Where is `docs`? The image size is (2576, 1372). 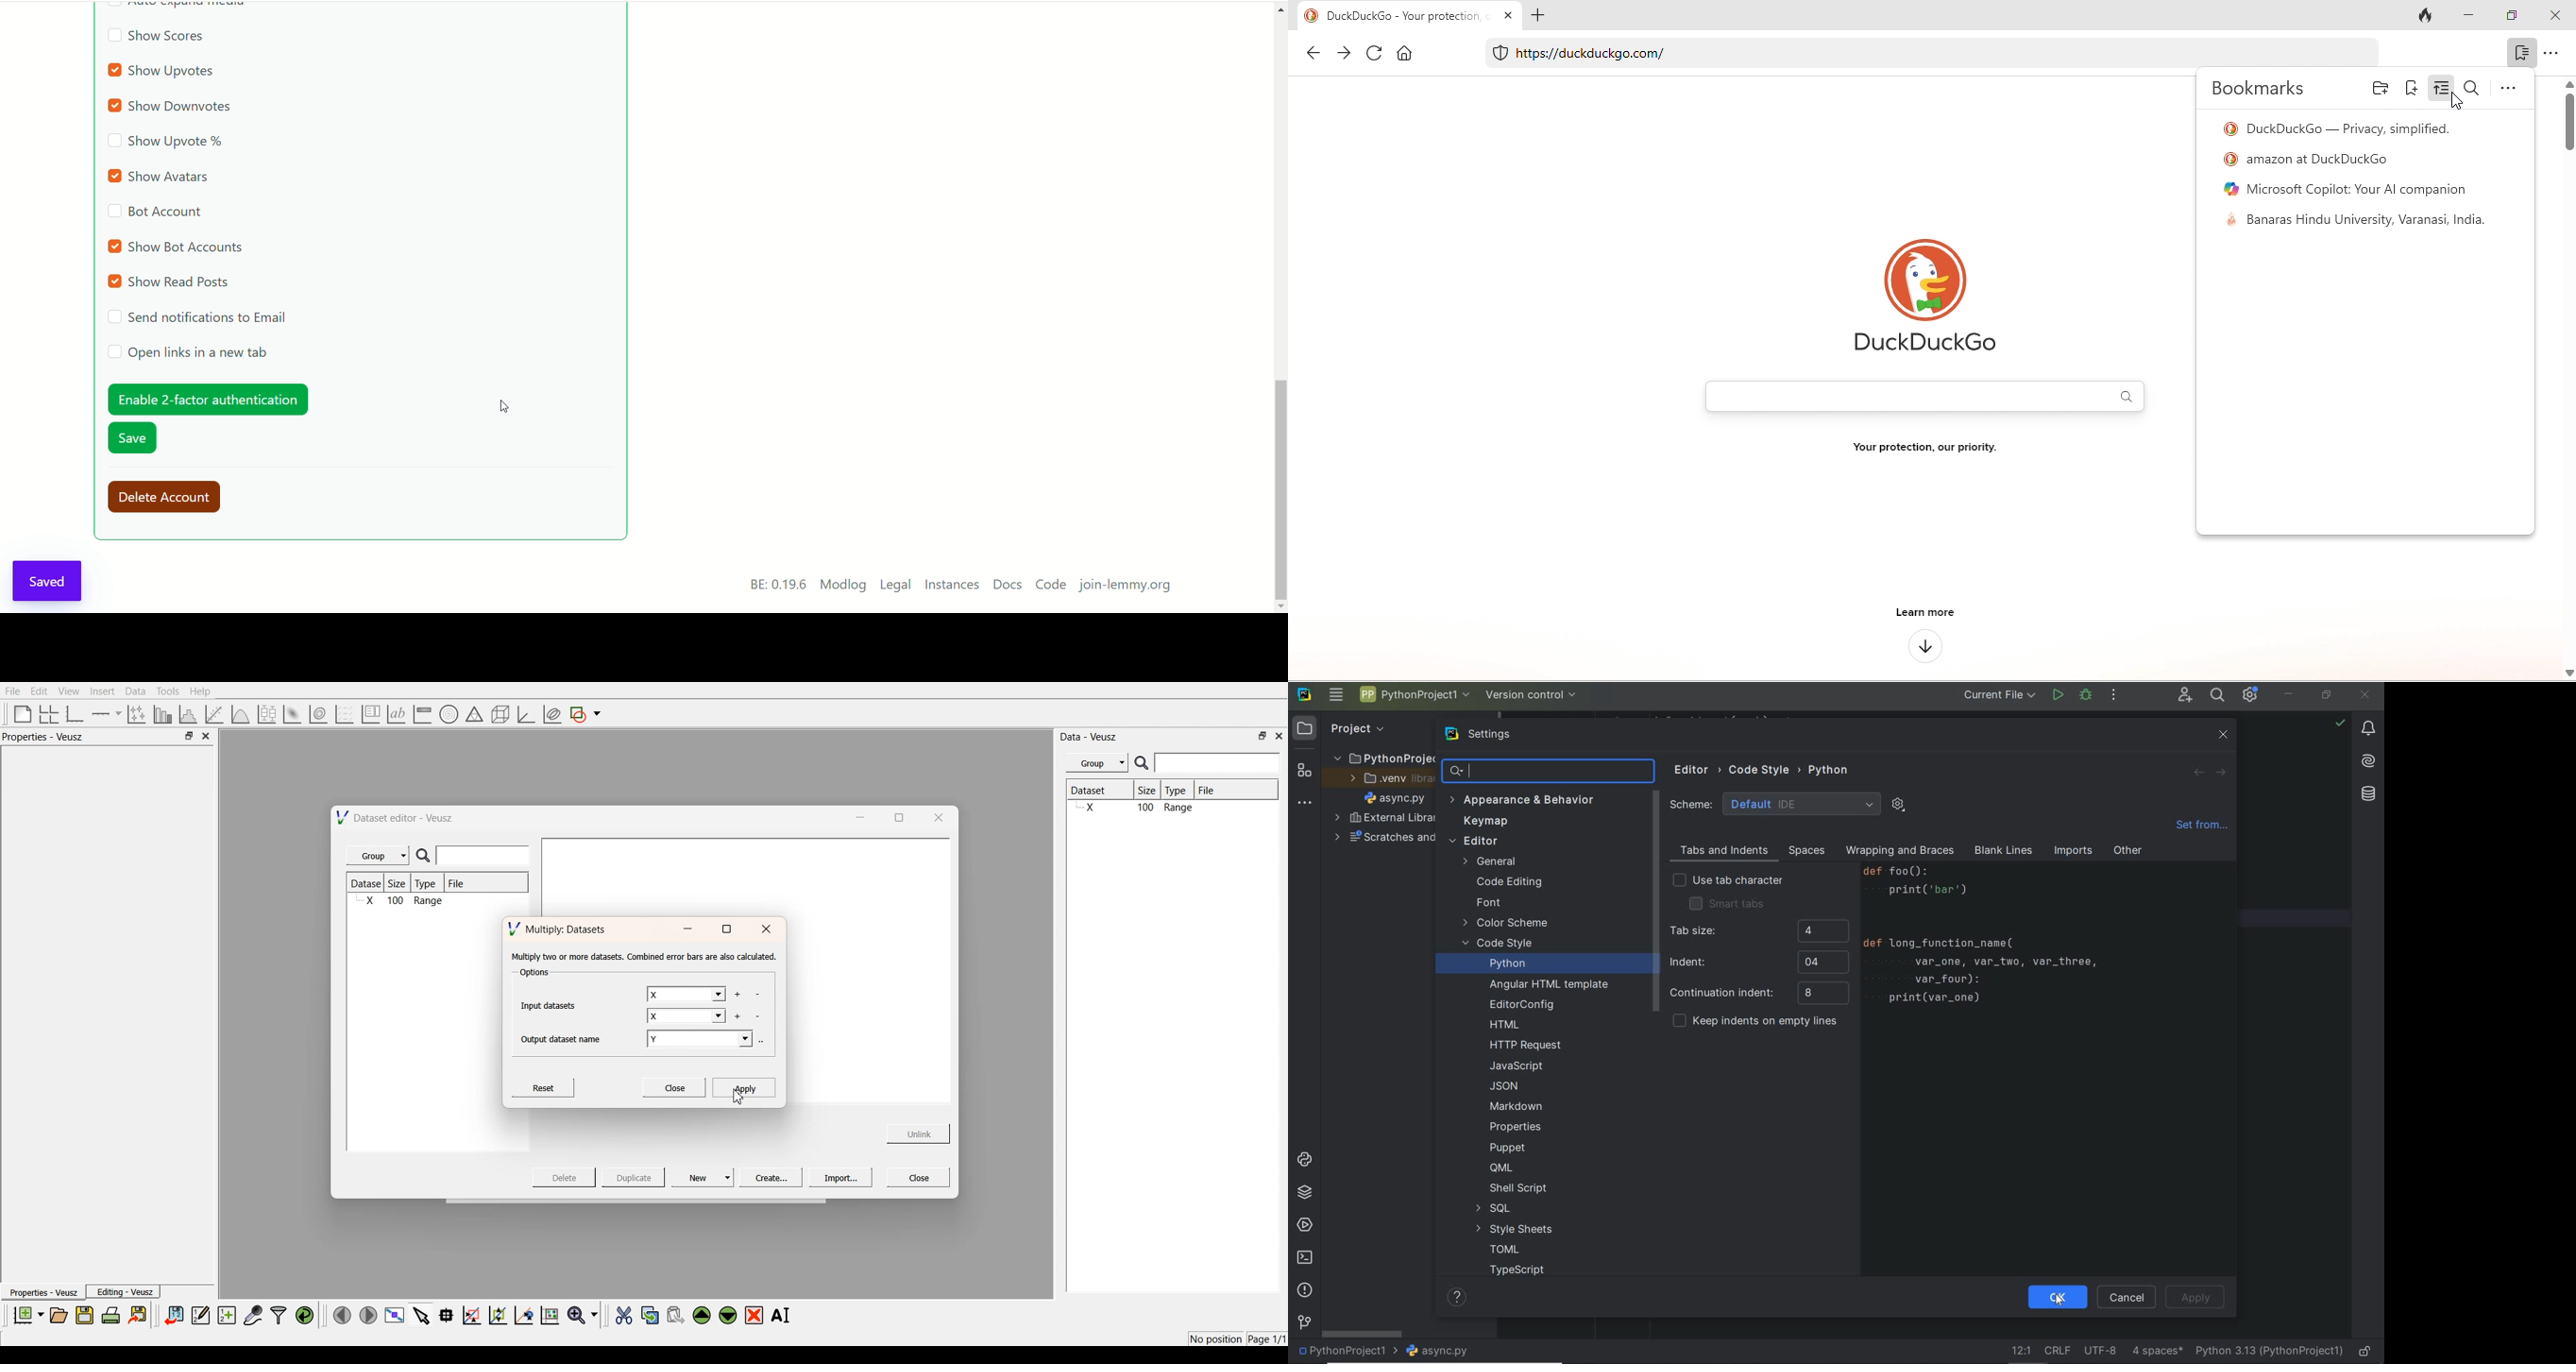
docs is located at coordinates (1007, 585).